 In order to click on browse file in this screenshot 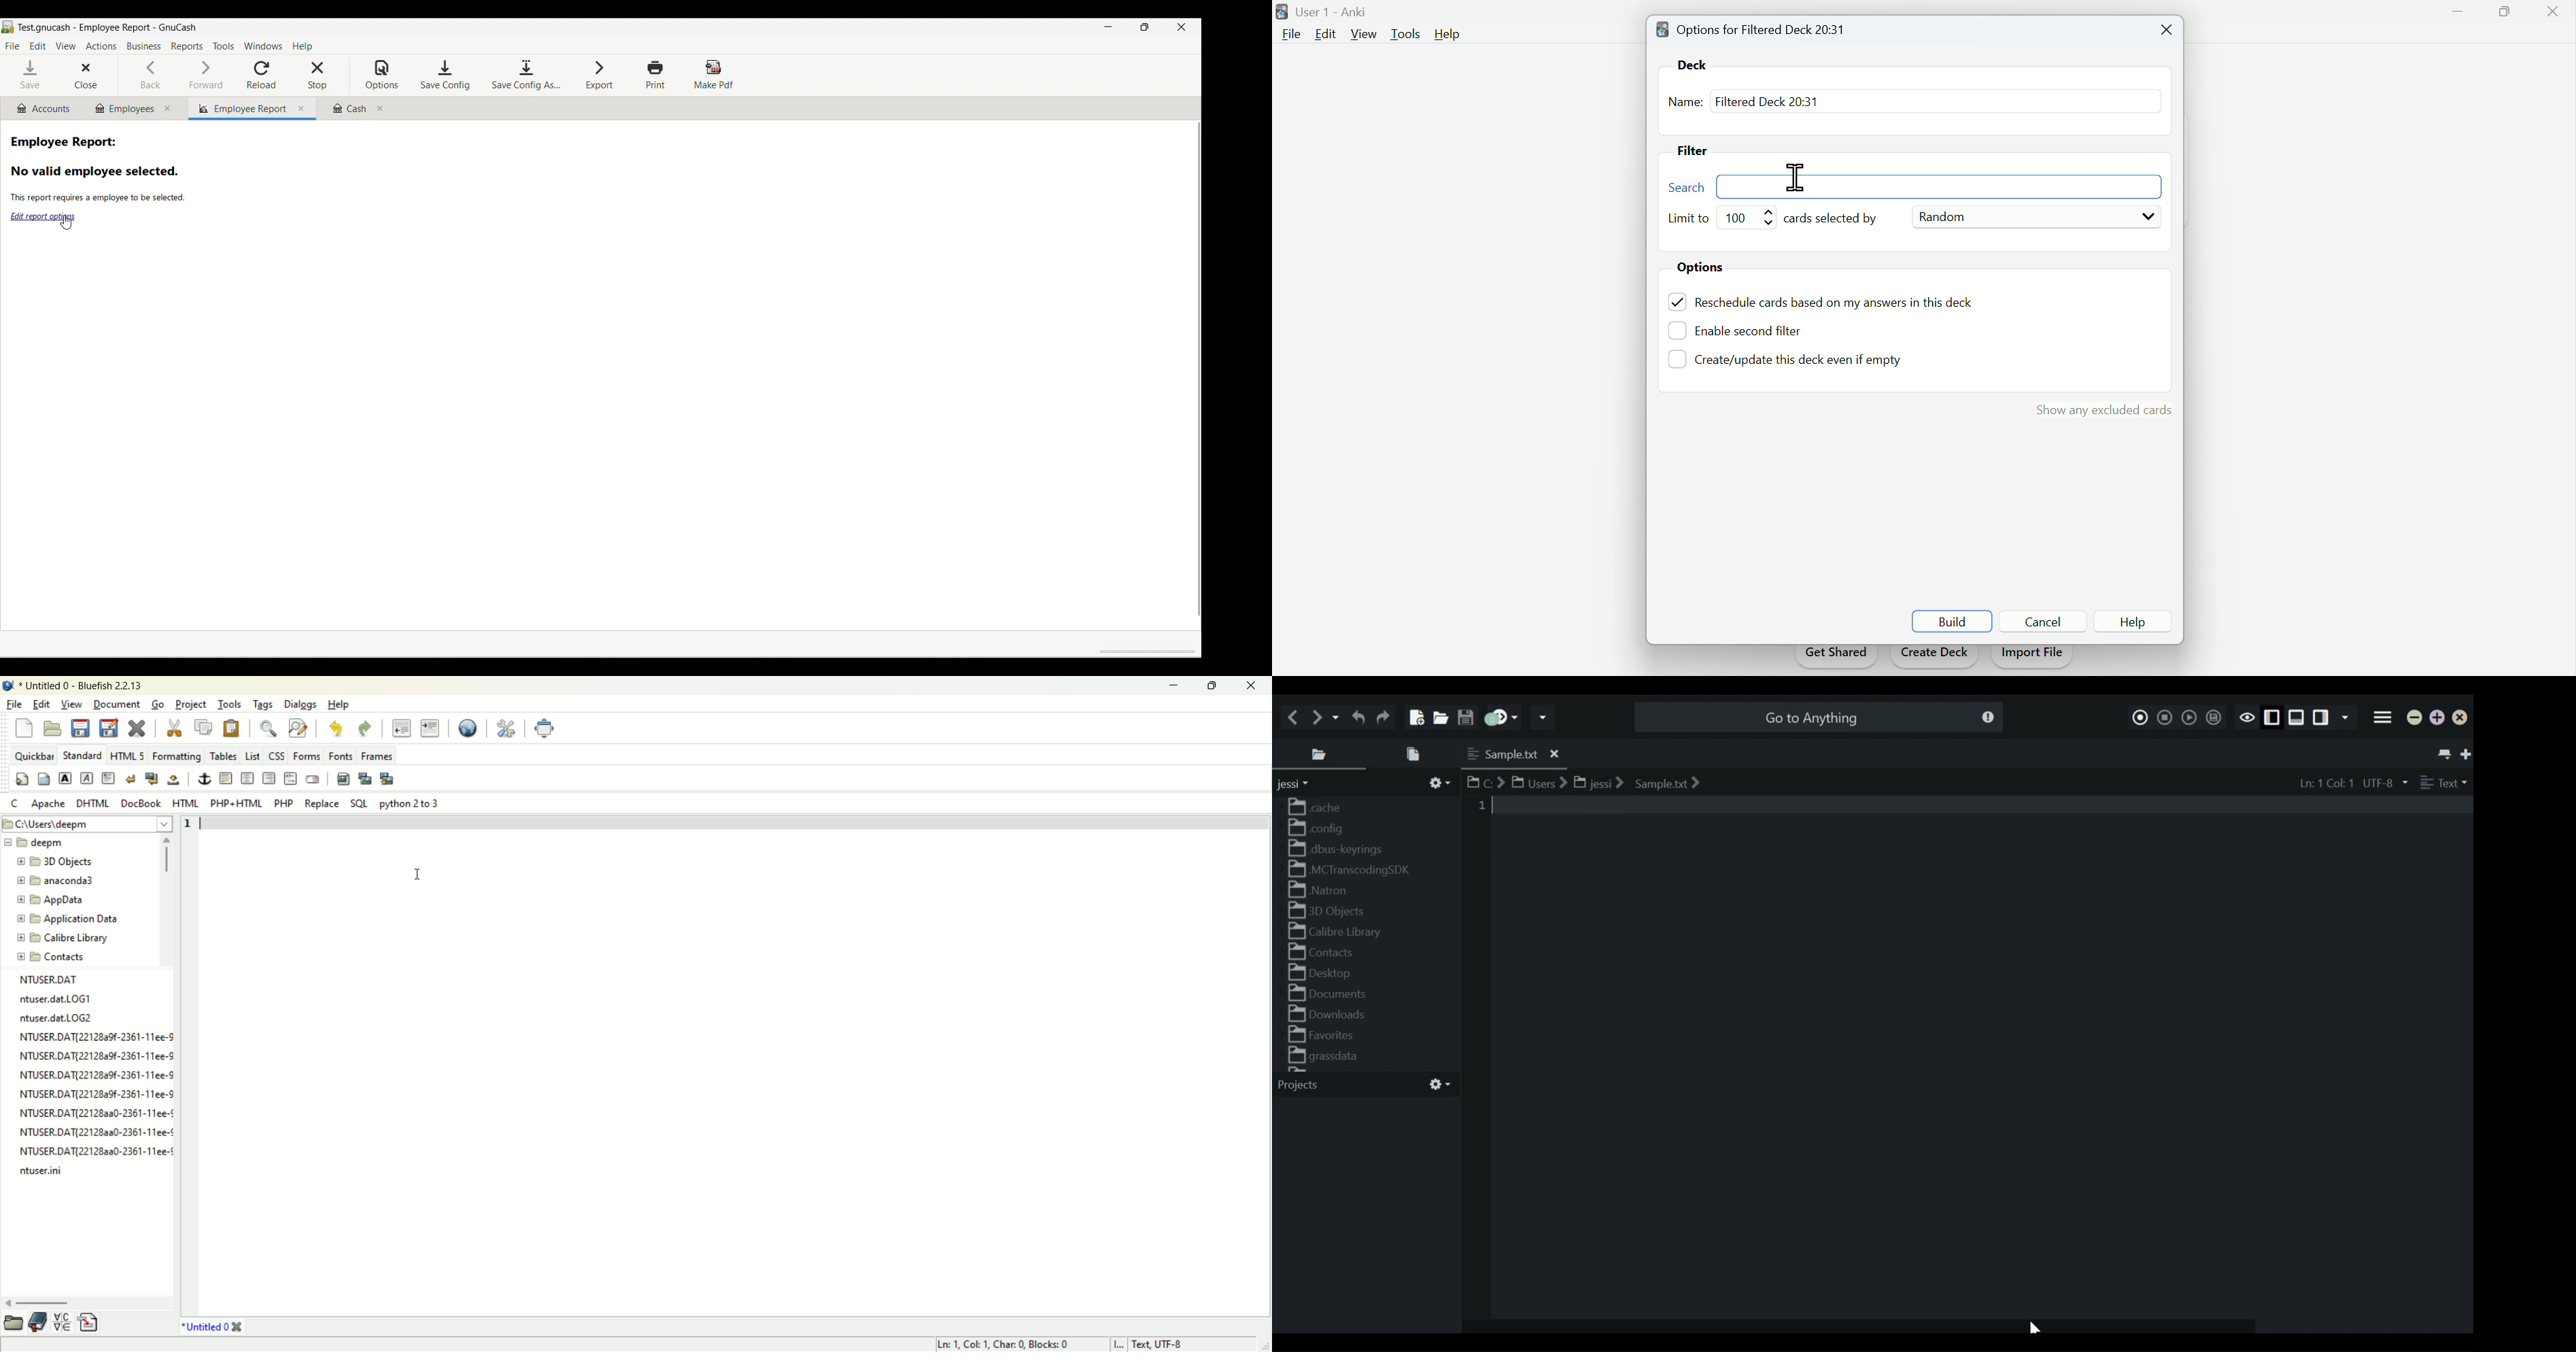, I will do `click(15, 1323)`.